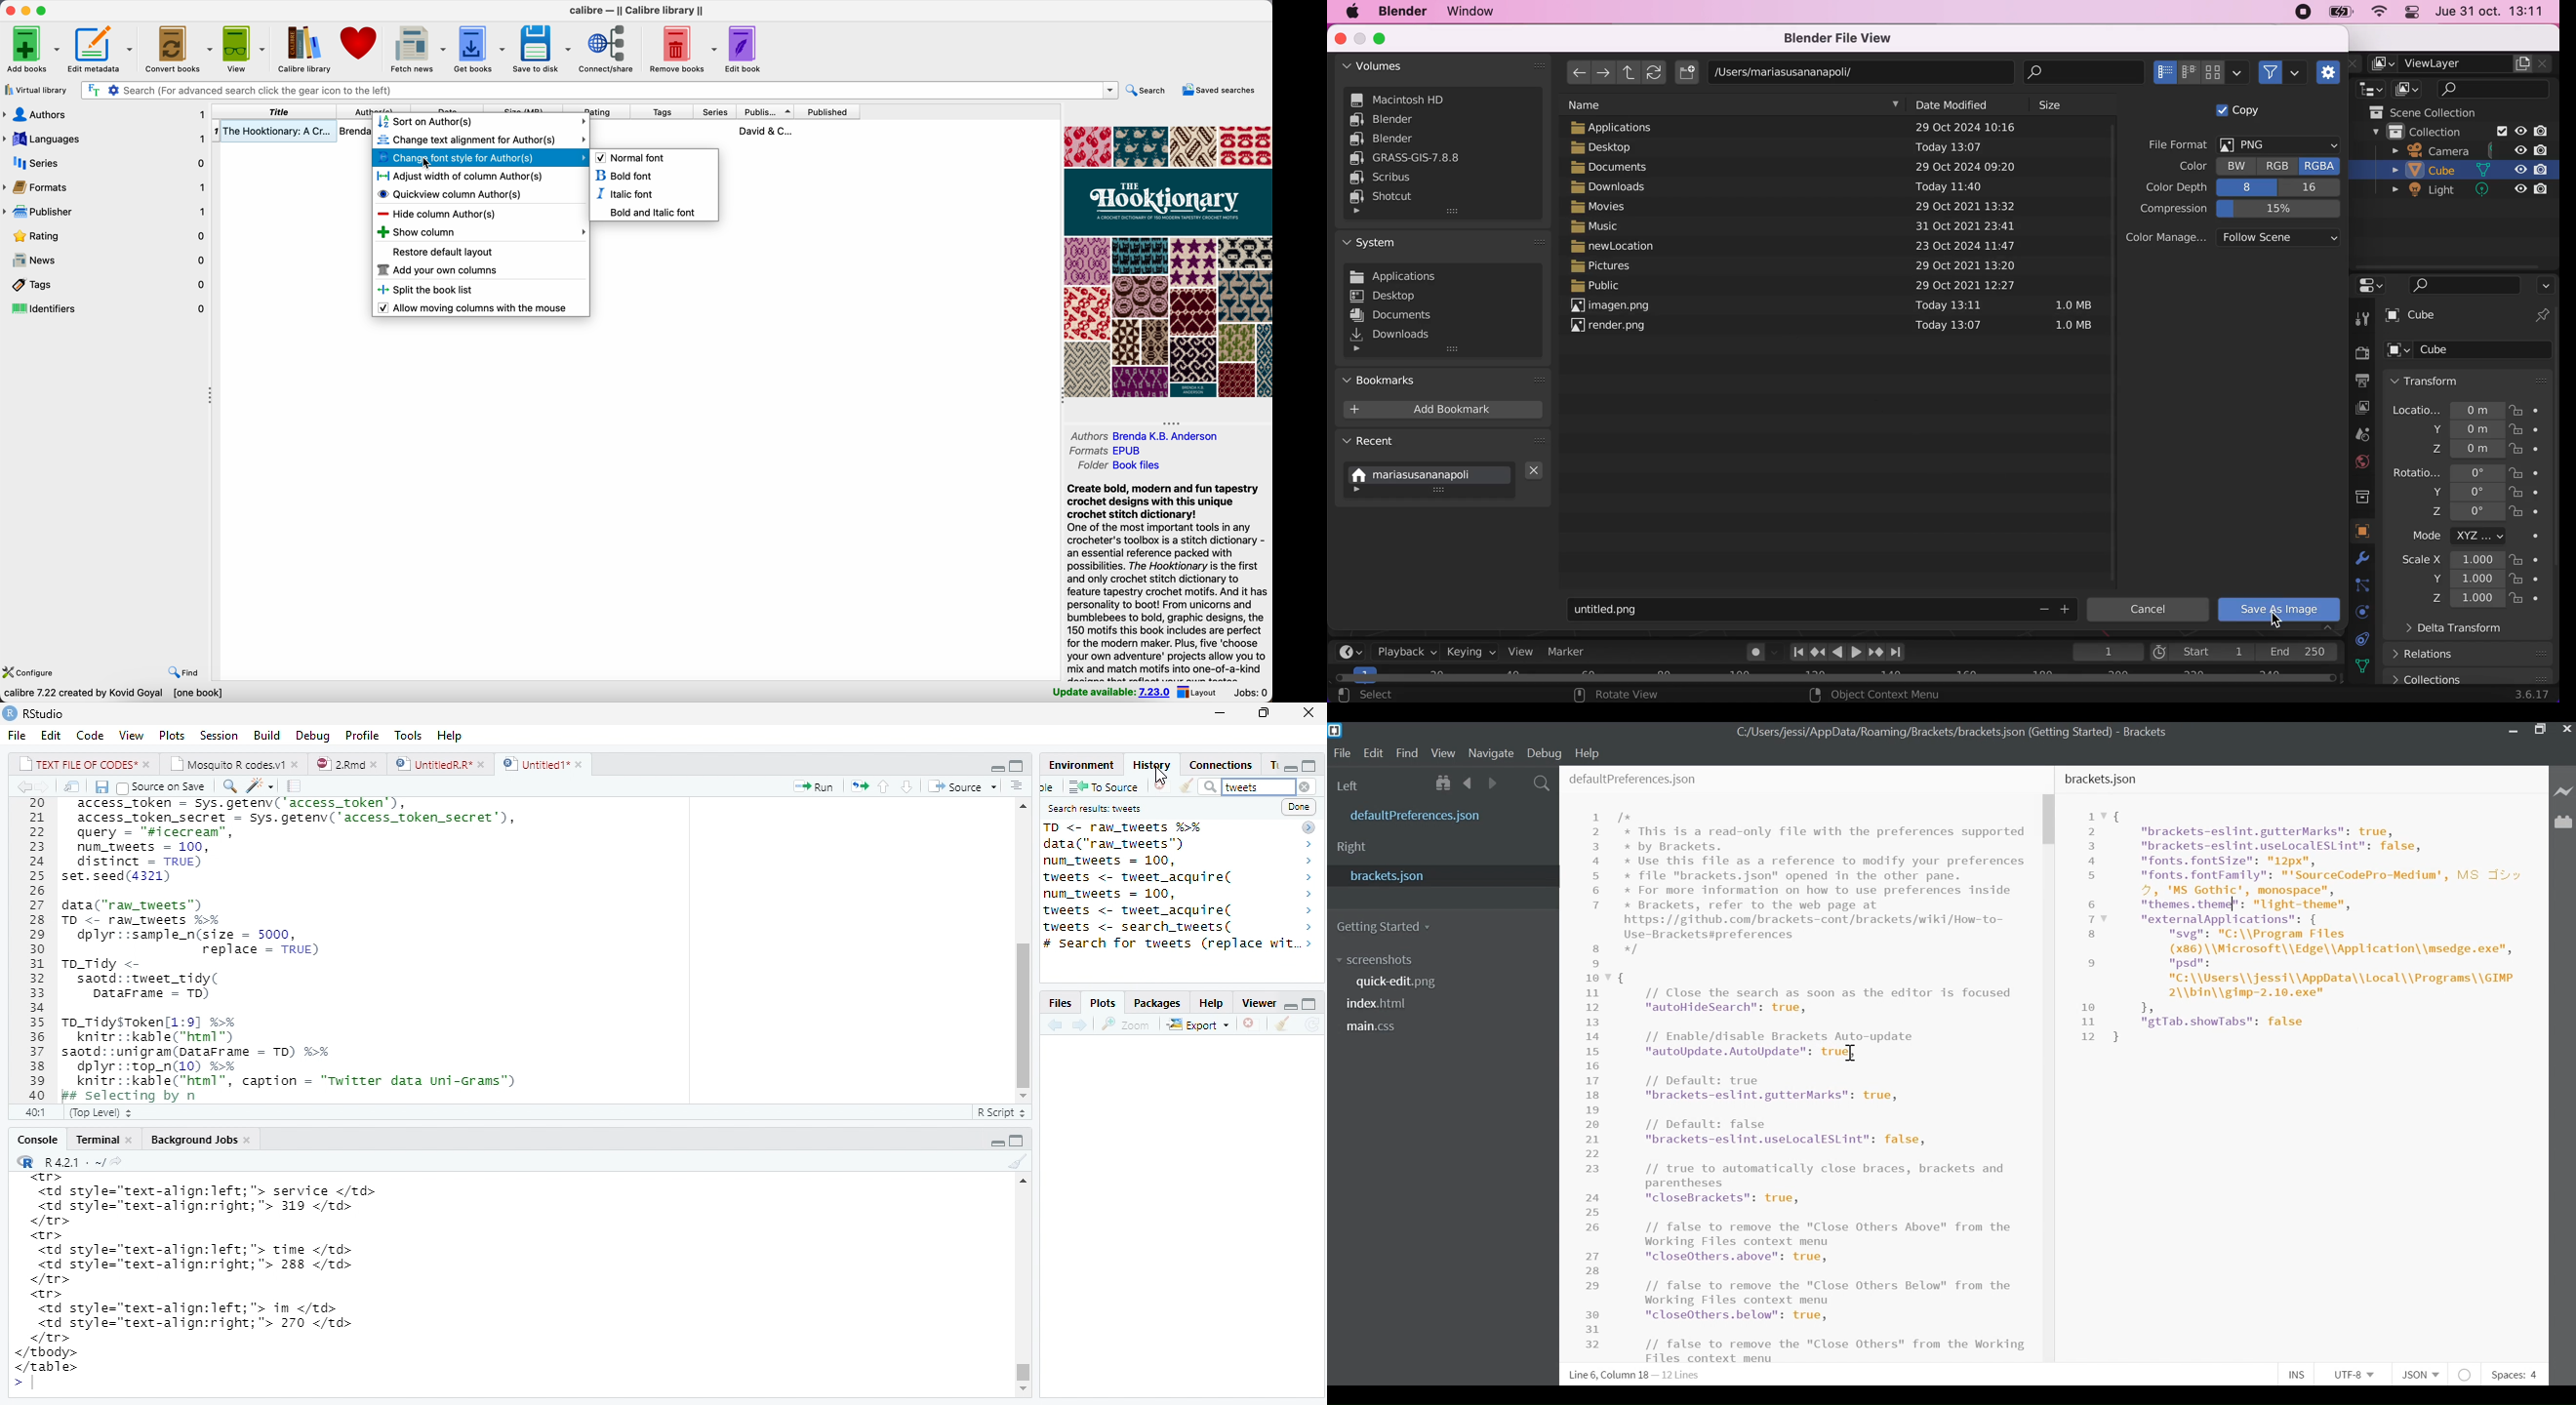 This screenshot has height=1428, width=2576. Describe the element at coordinates (1594, 753) in the screenshot. I see `Help` at that location.